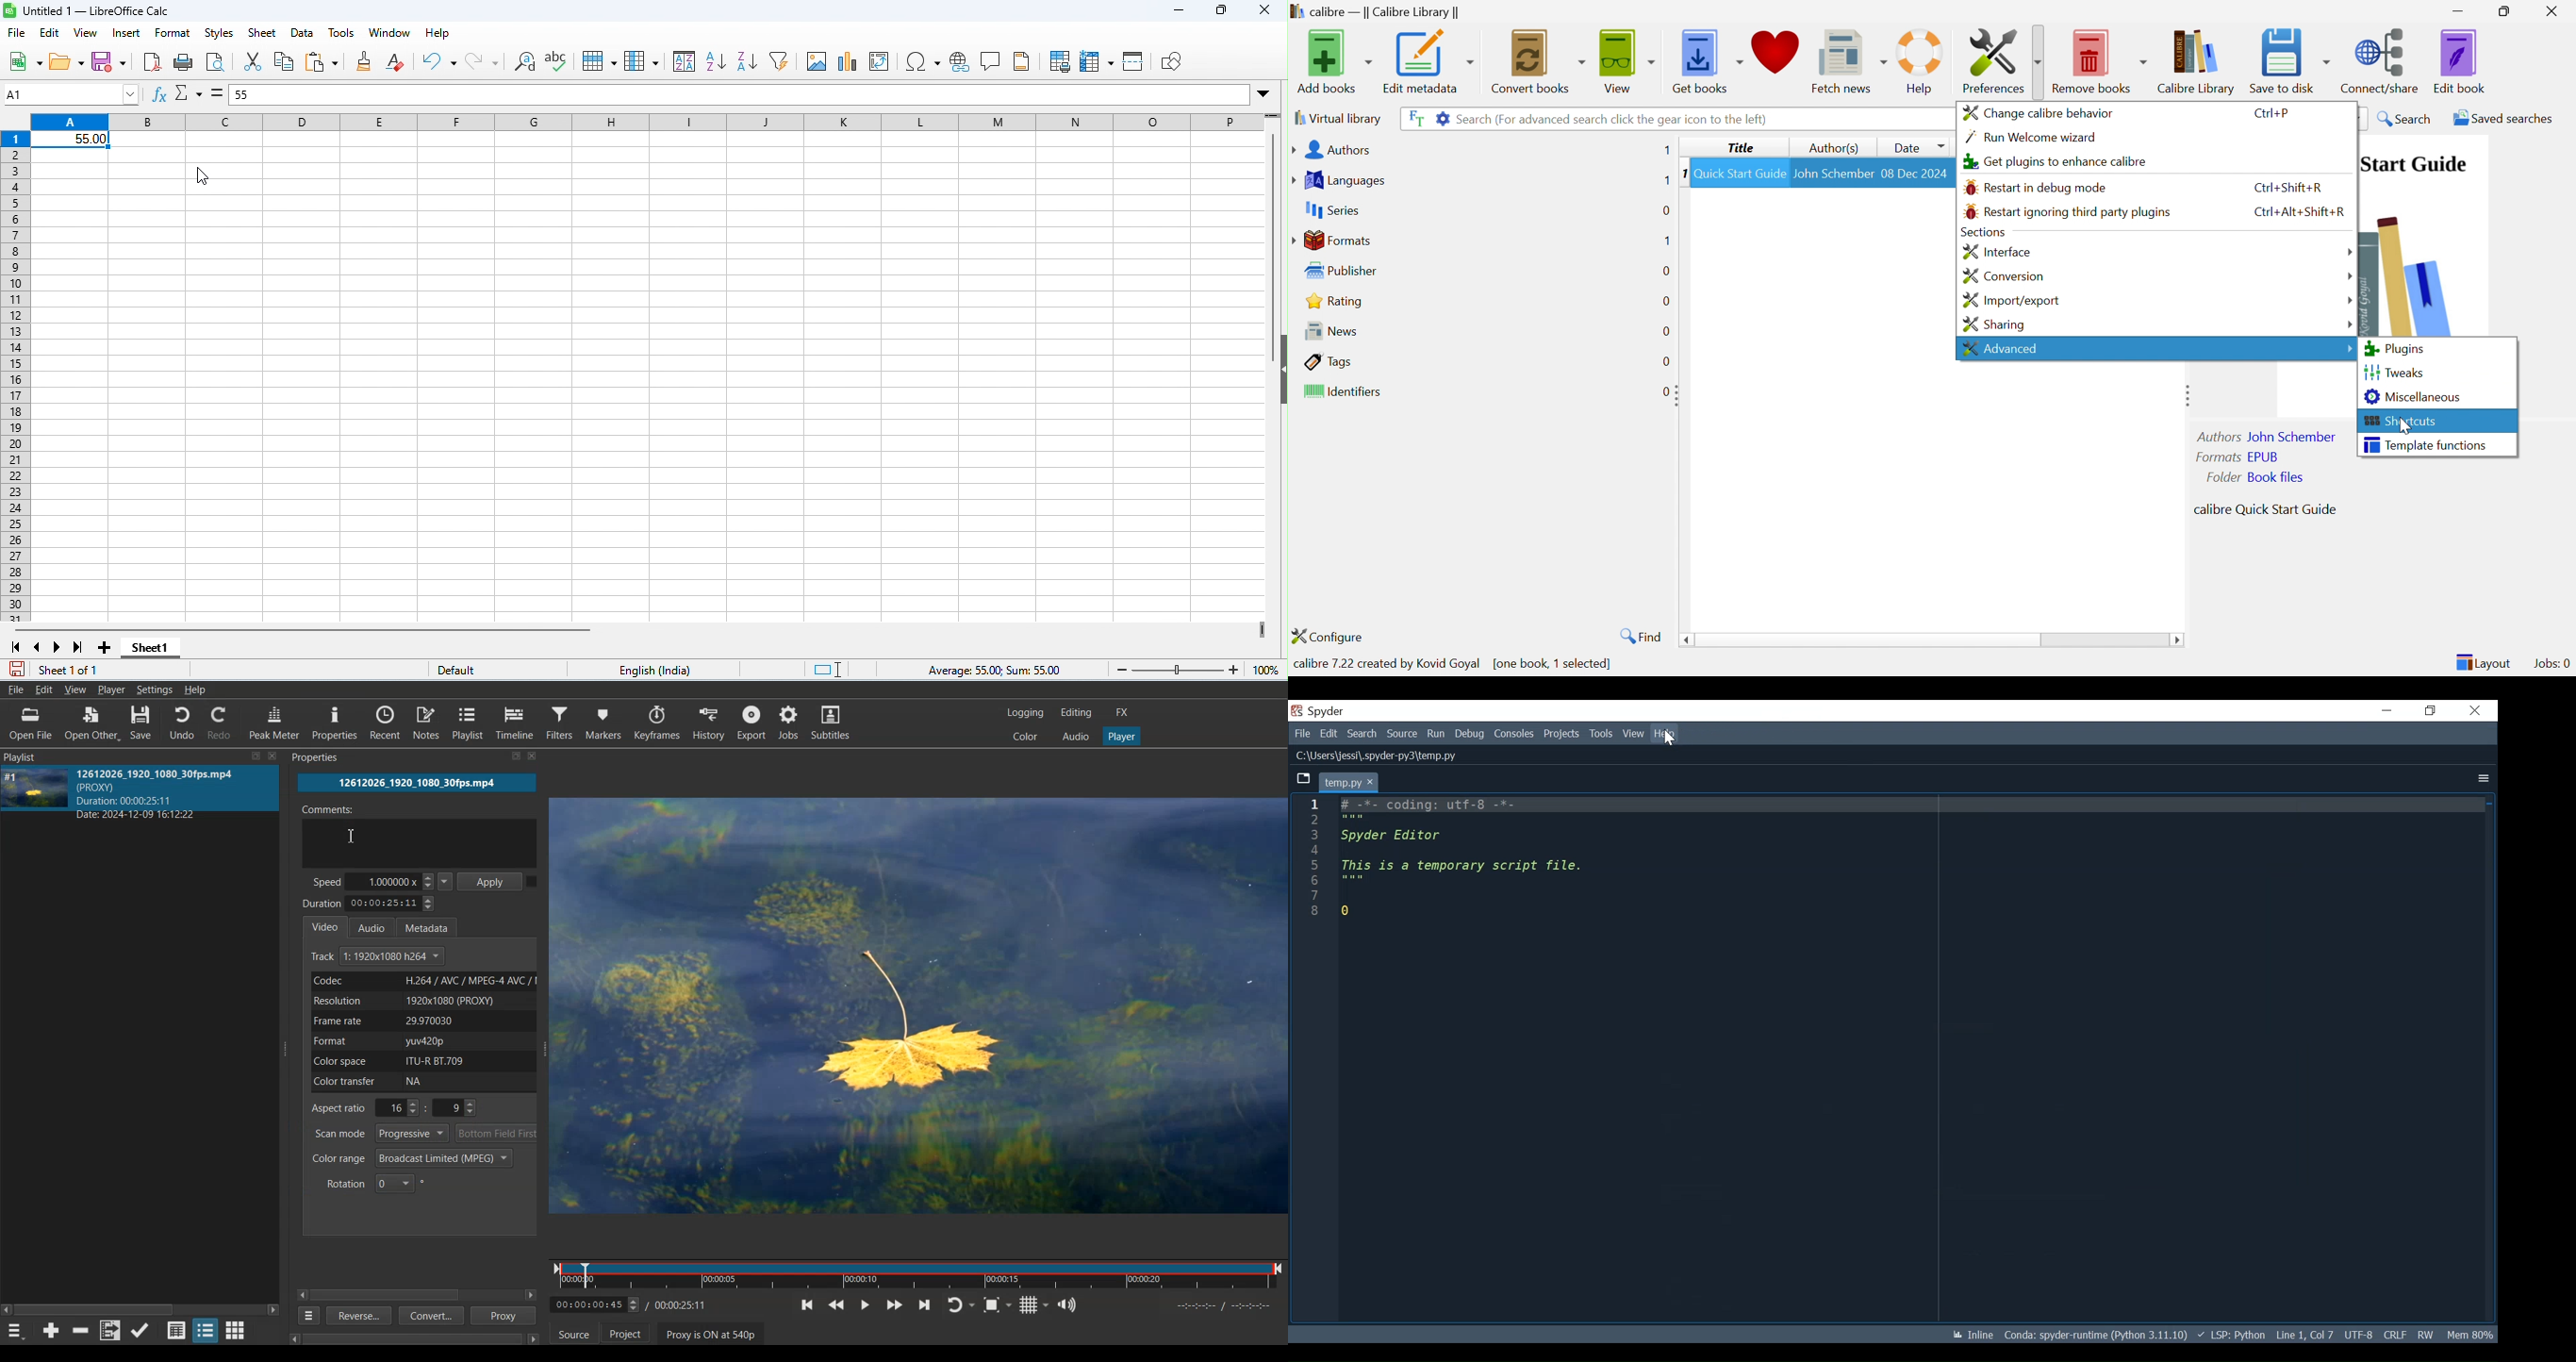  What do you see at coordinates (1320, 711) in the screenshot?
I see `Spyder Desktop Icon` at bounding box center [1320, 711].